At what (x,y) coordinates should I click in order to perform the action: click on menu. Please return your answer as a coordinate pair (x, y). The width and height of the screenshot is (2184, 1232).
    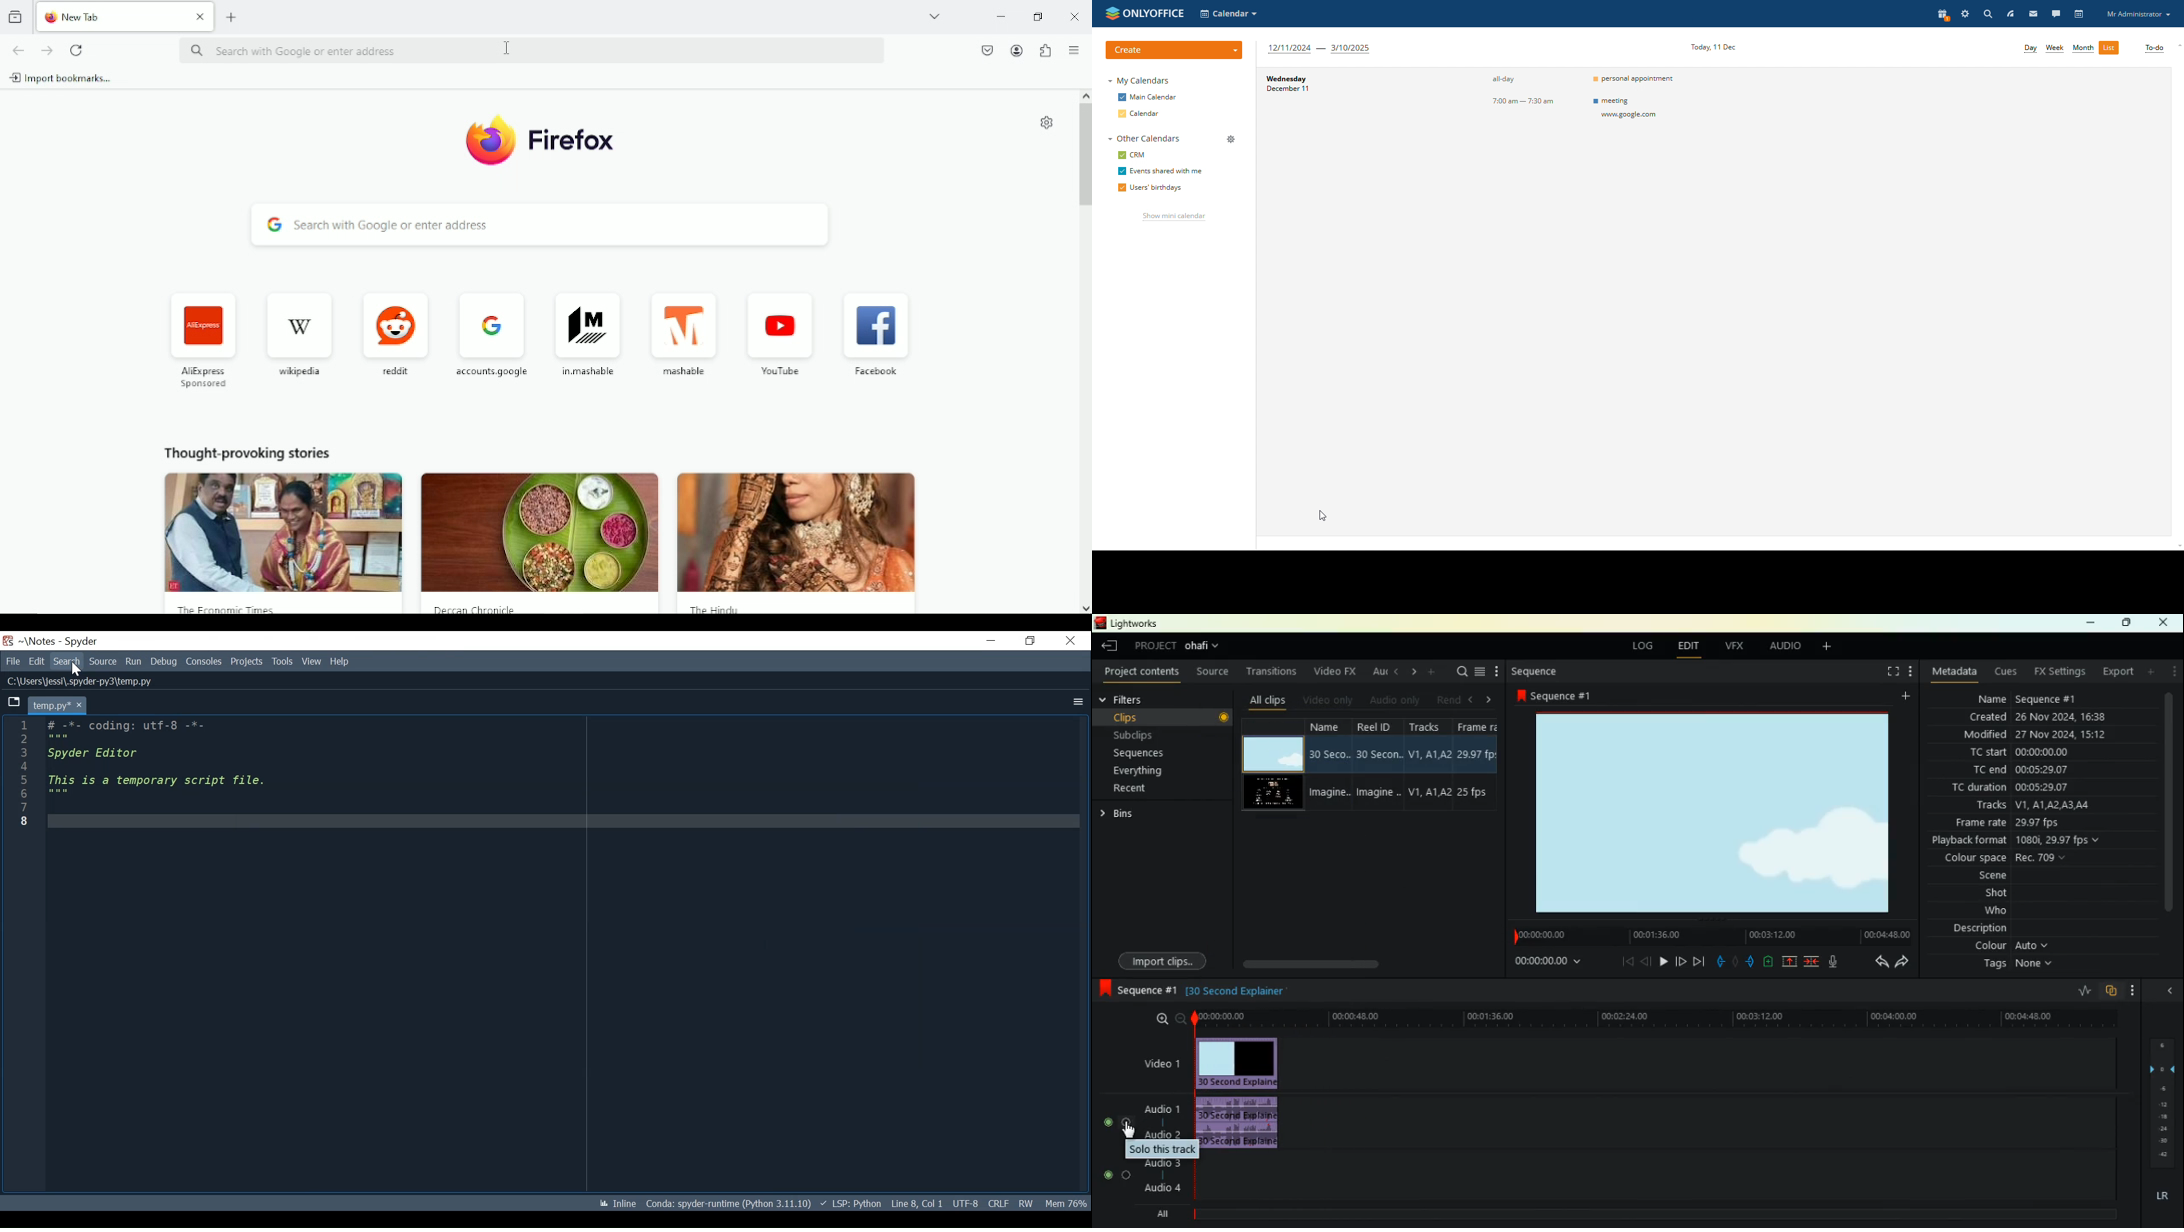
    Looking at the image, I should click on (1481, 671).